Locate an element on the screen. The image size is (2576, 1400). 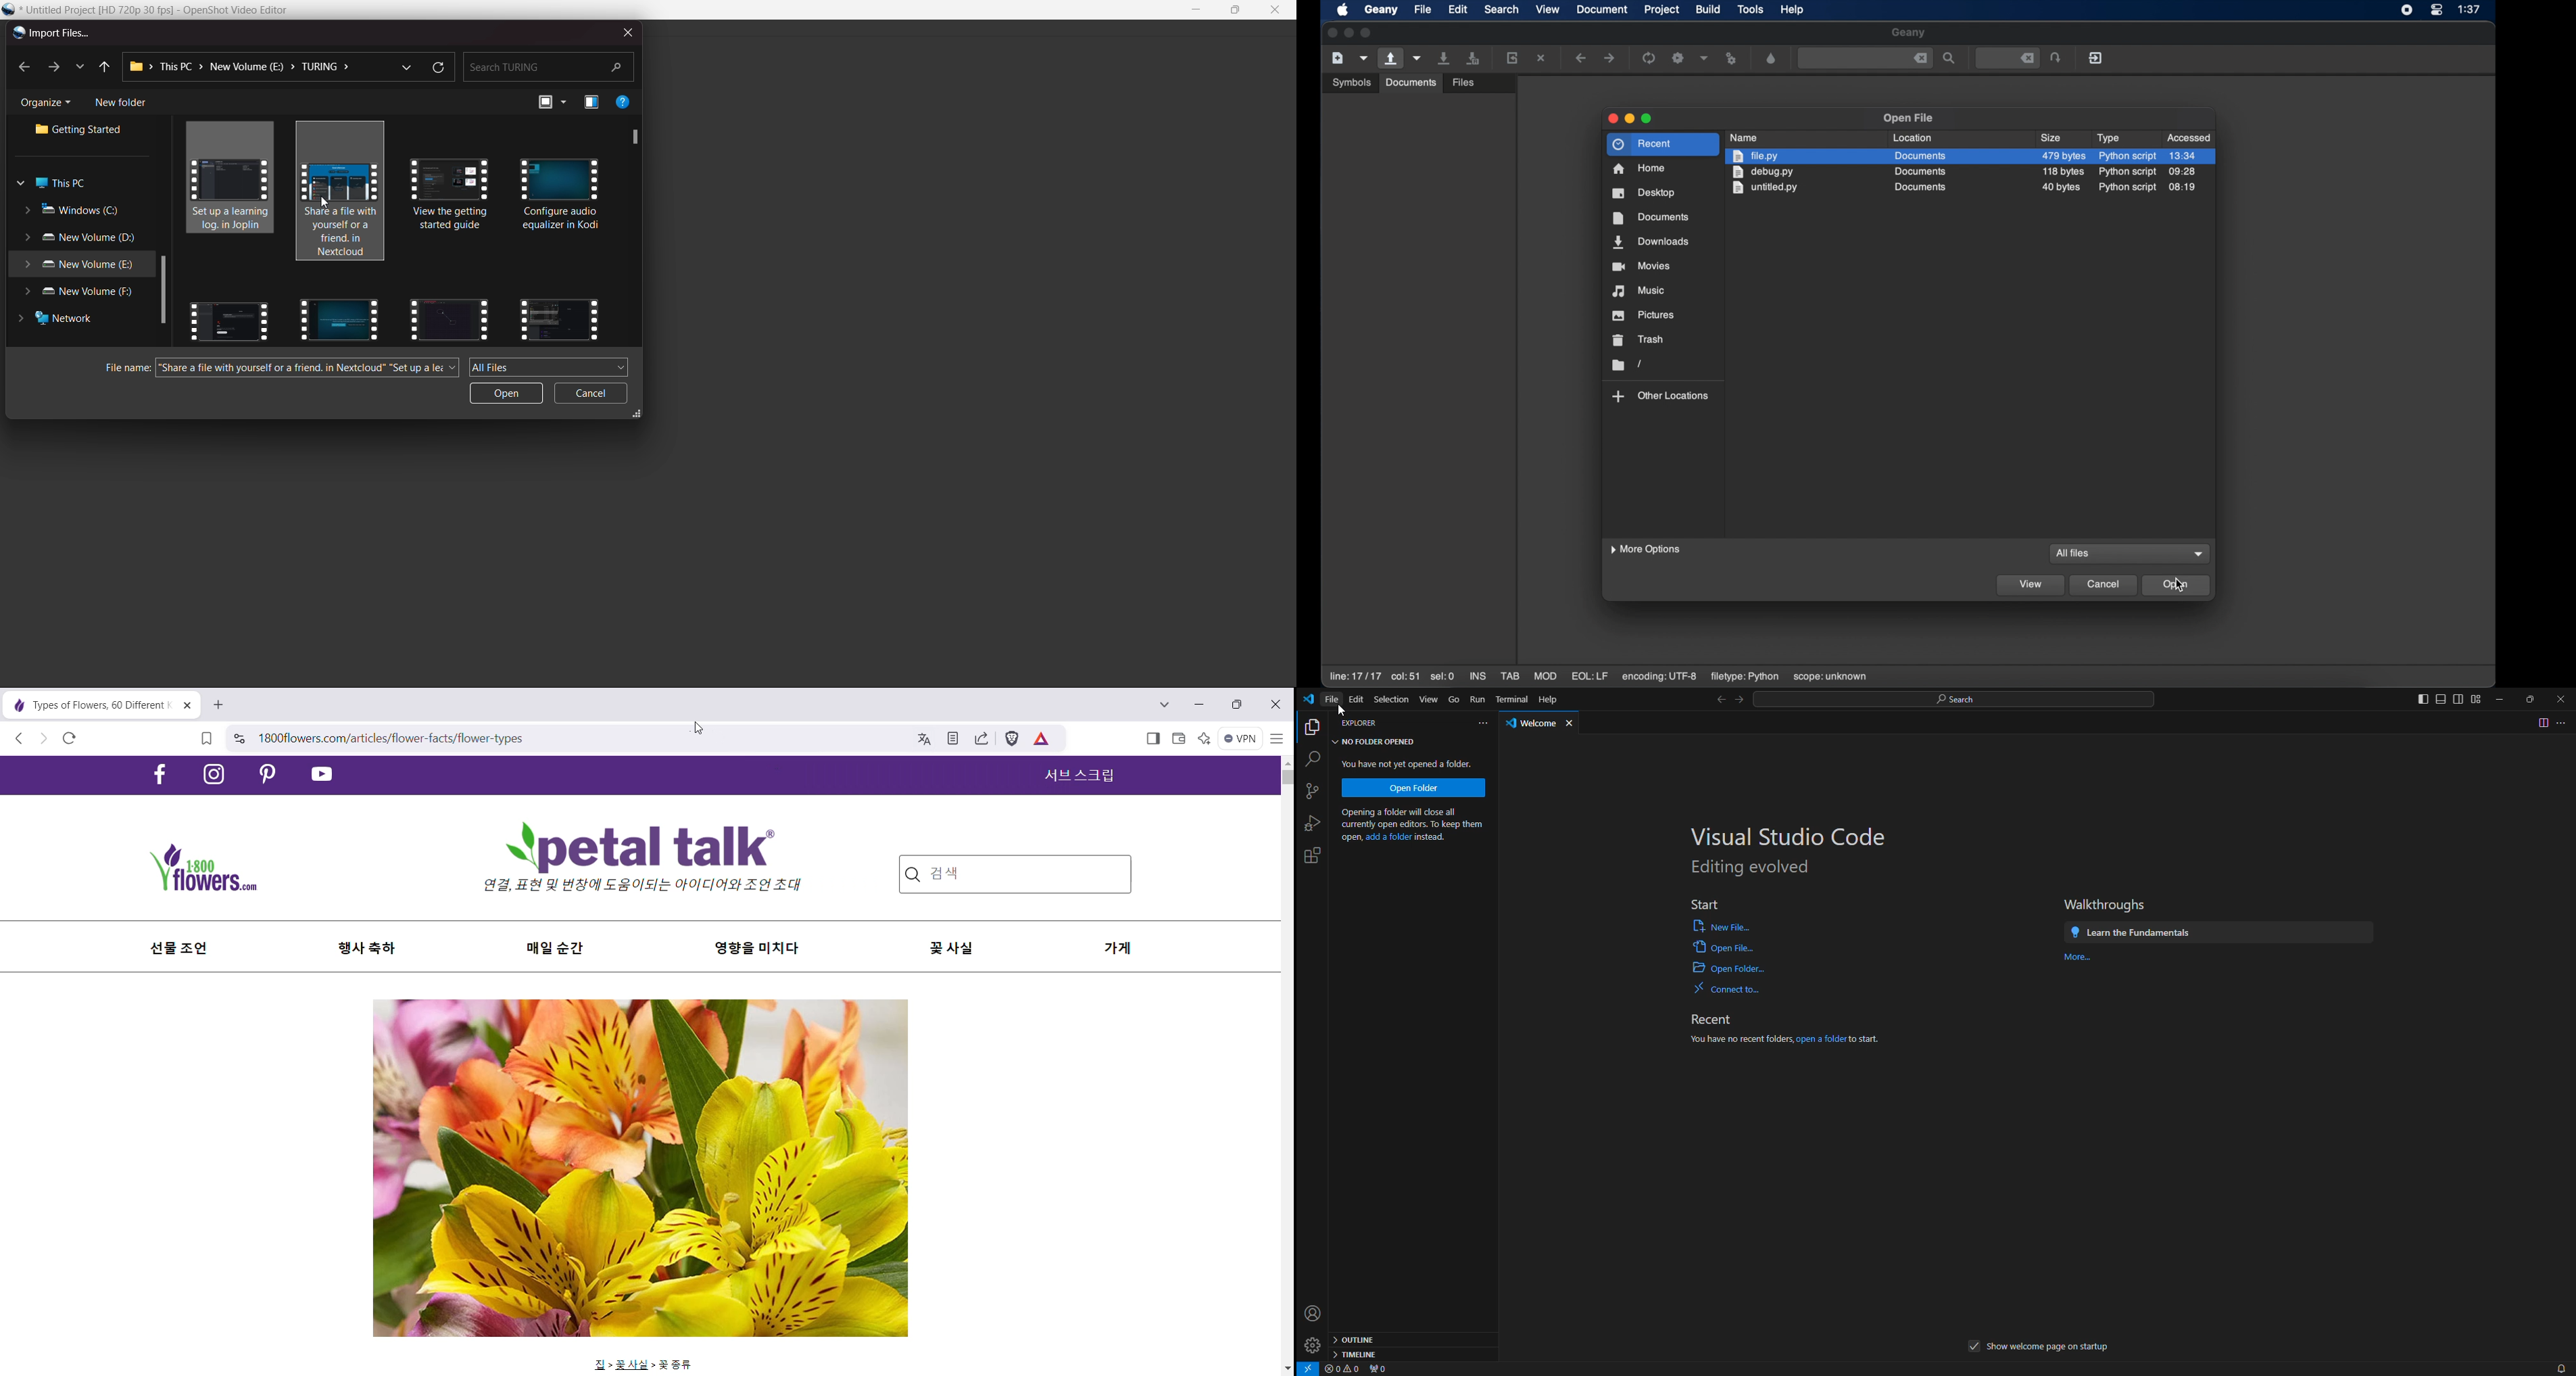
Minimize is located at coordinates (1197, 705).